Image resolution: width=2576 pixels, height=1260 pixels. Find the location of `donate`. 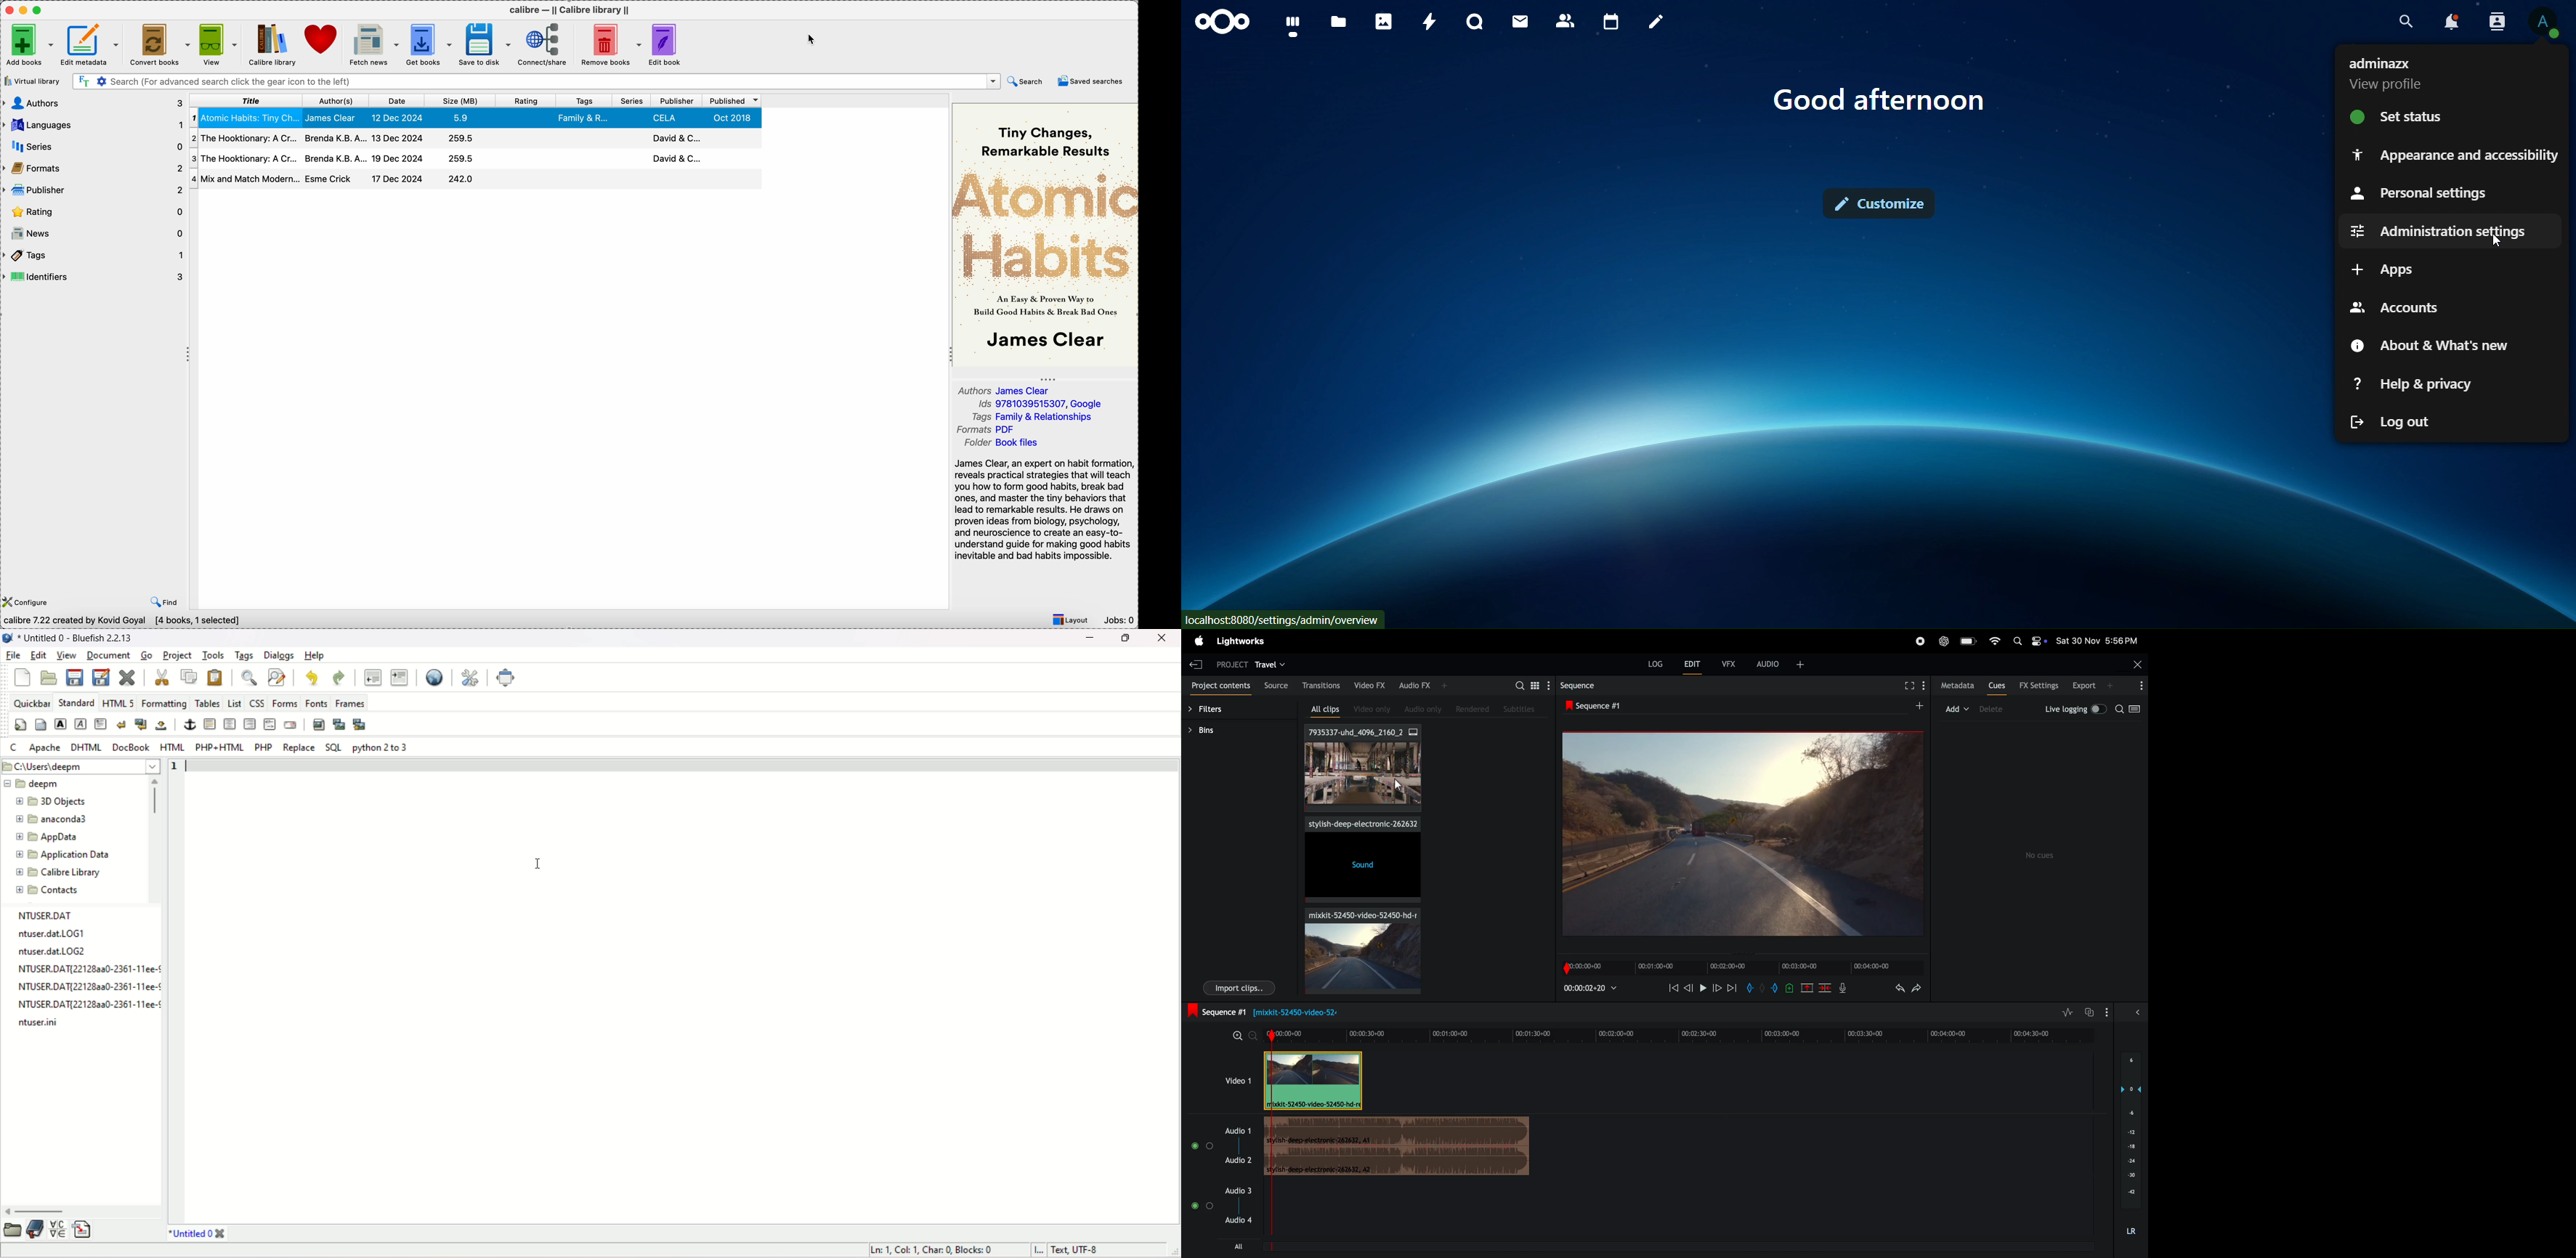

donate is located at coordinates (322, 42).